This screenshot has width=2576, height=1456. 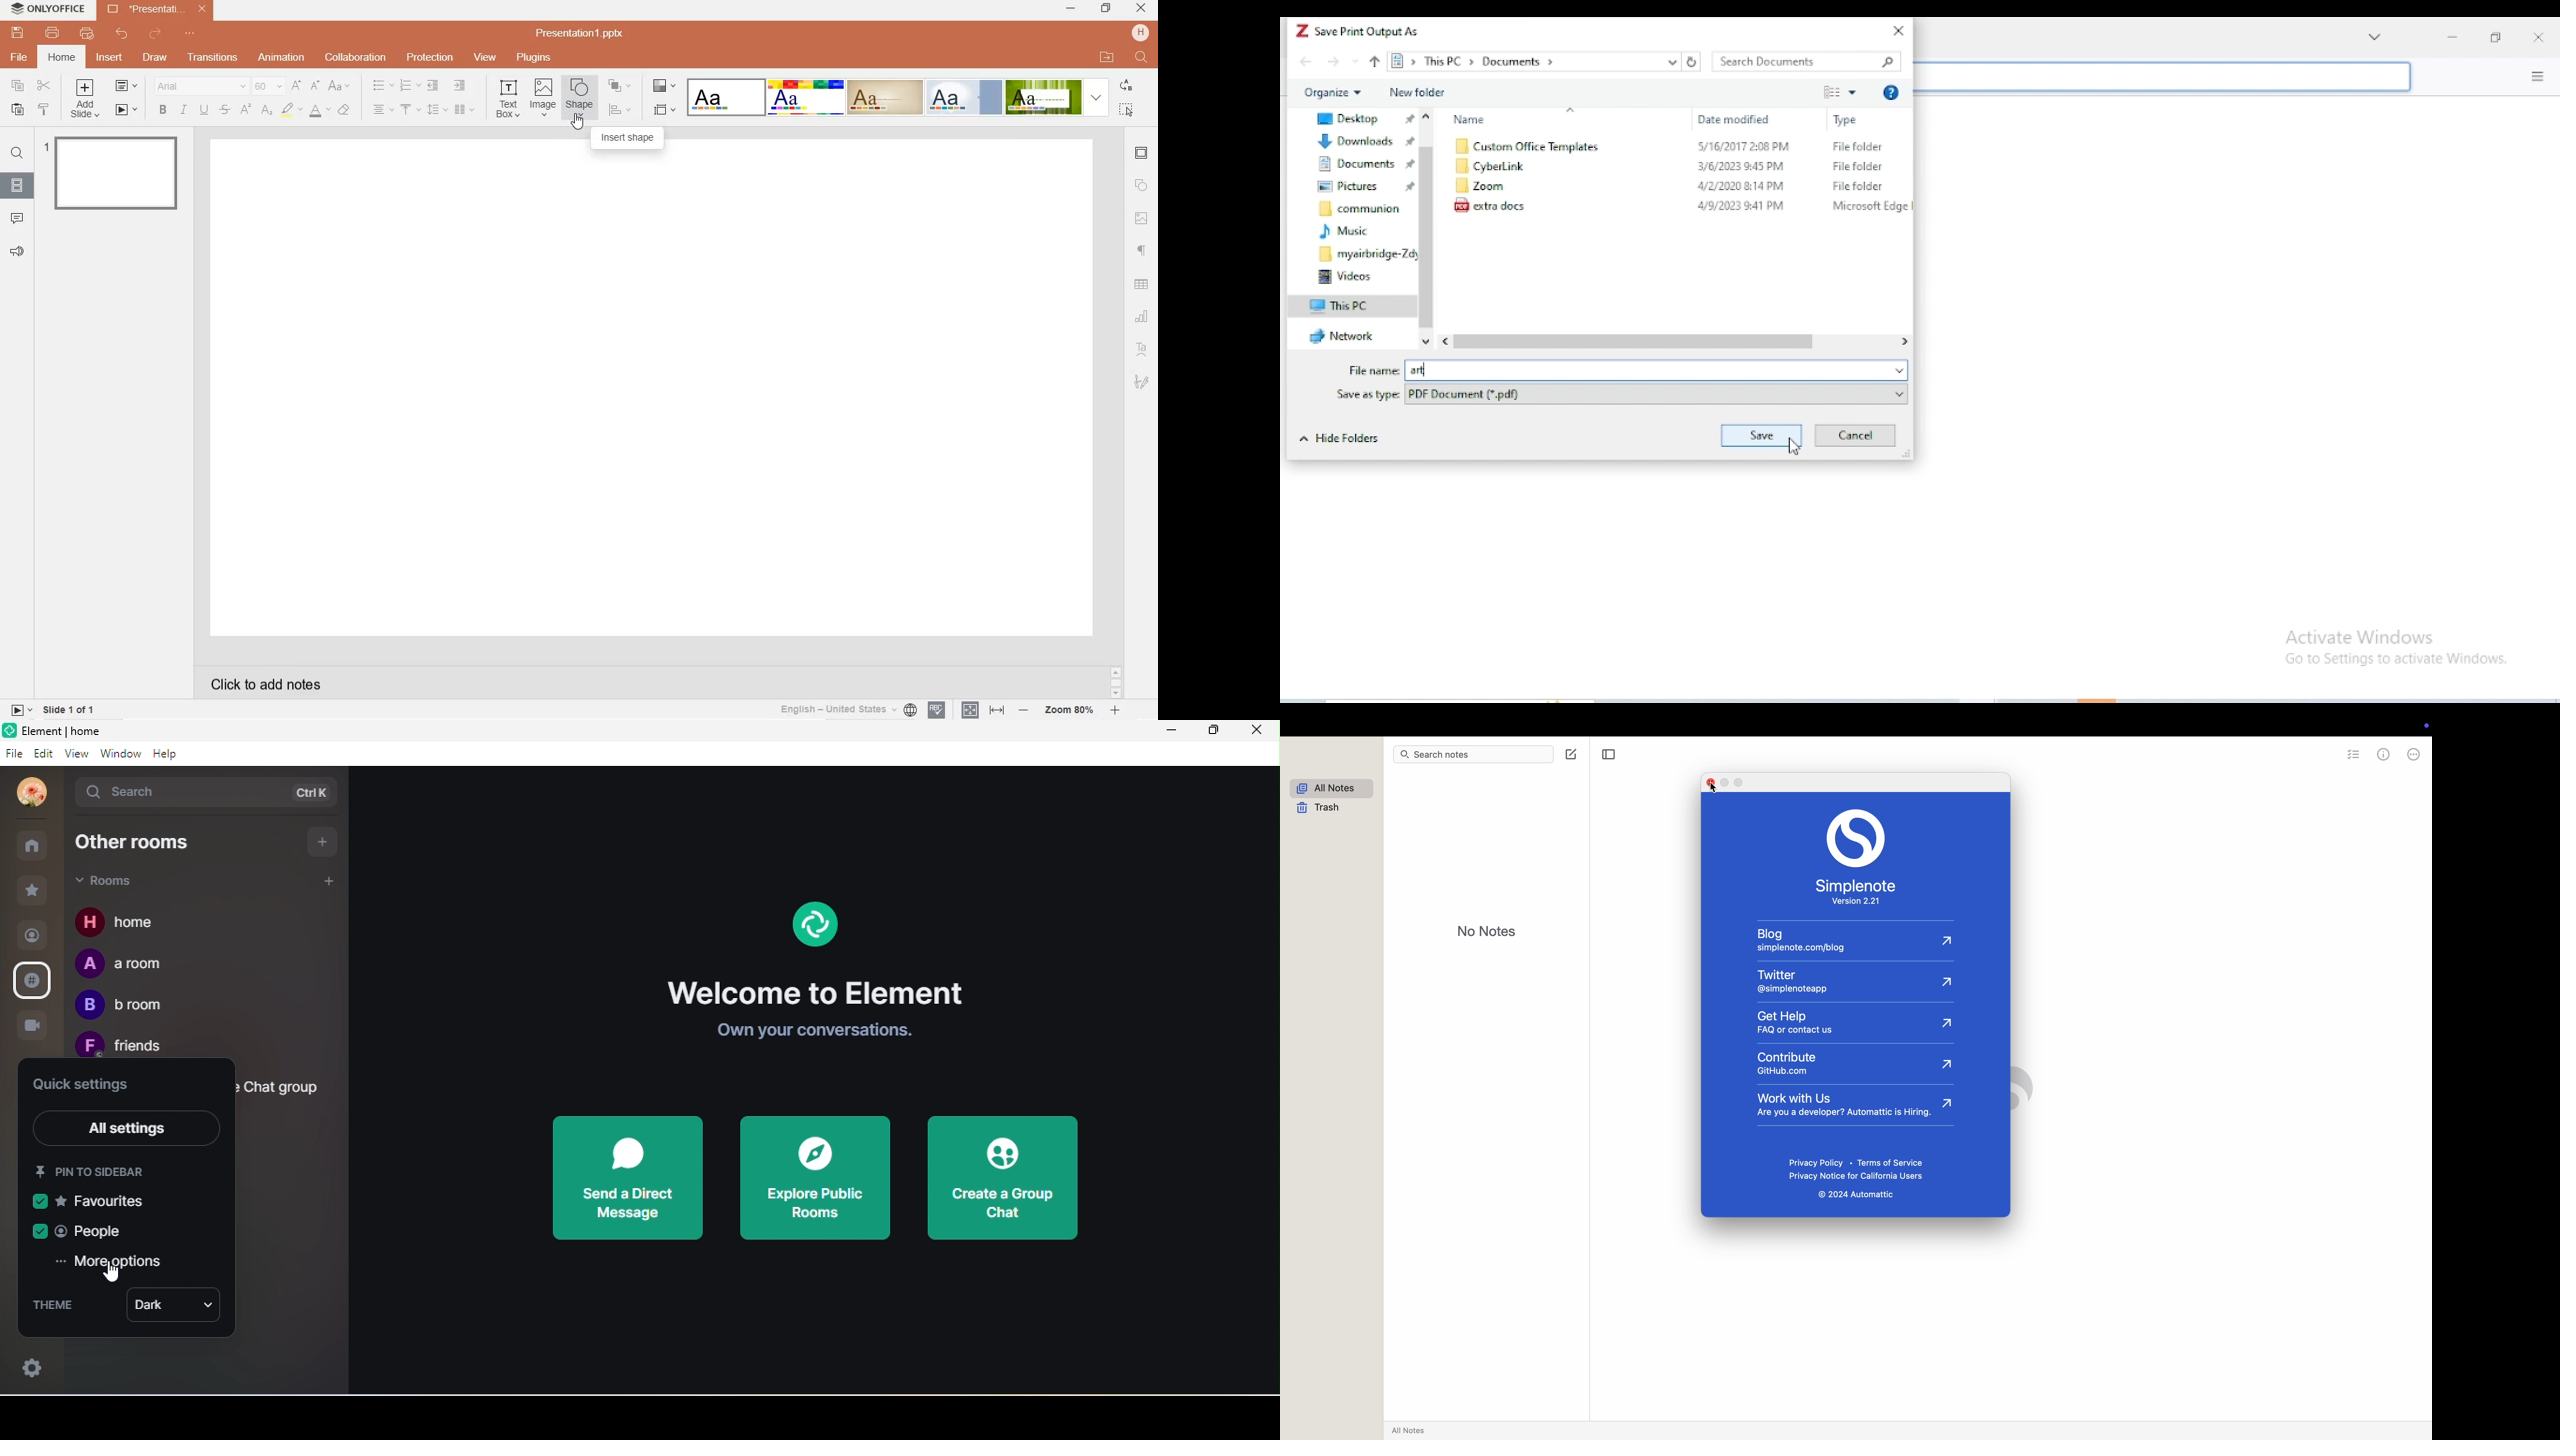 What do you see at coordinates (383, 86) in the screenshot?
I see `bullet` at bounding box center [383, 86].